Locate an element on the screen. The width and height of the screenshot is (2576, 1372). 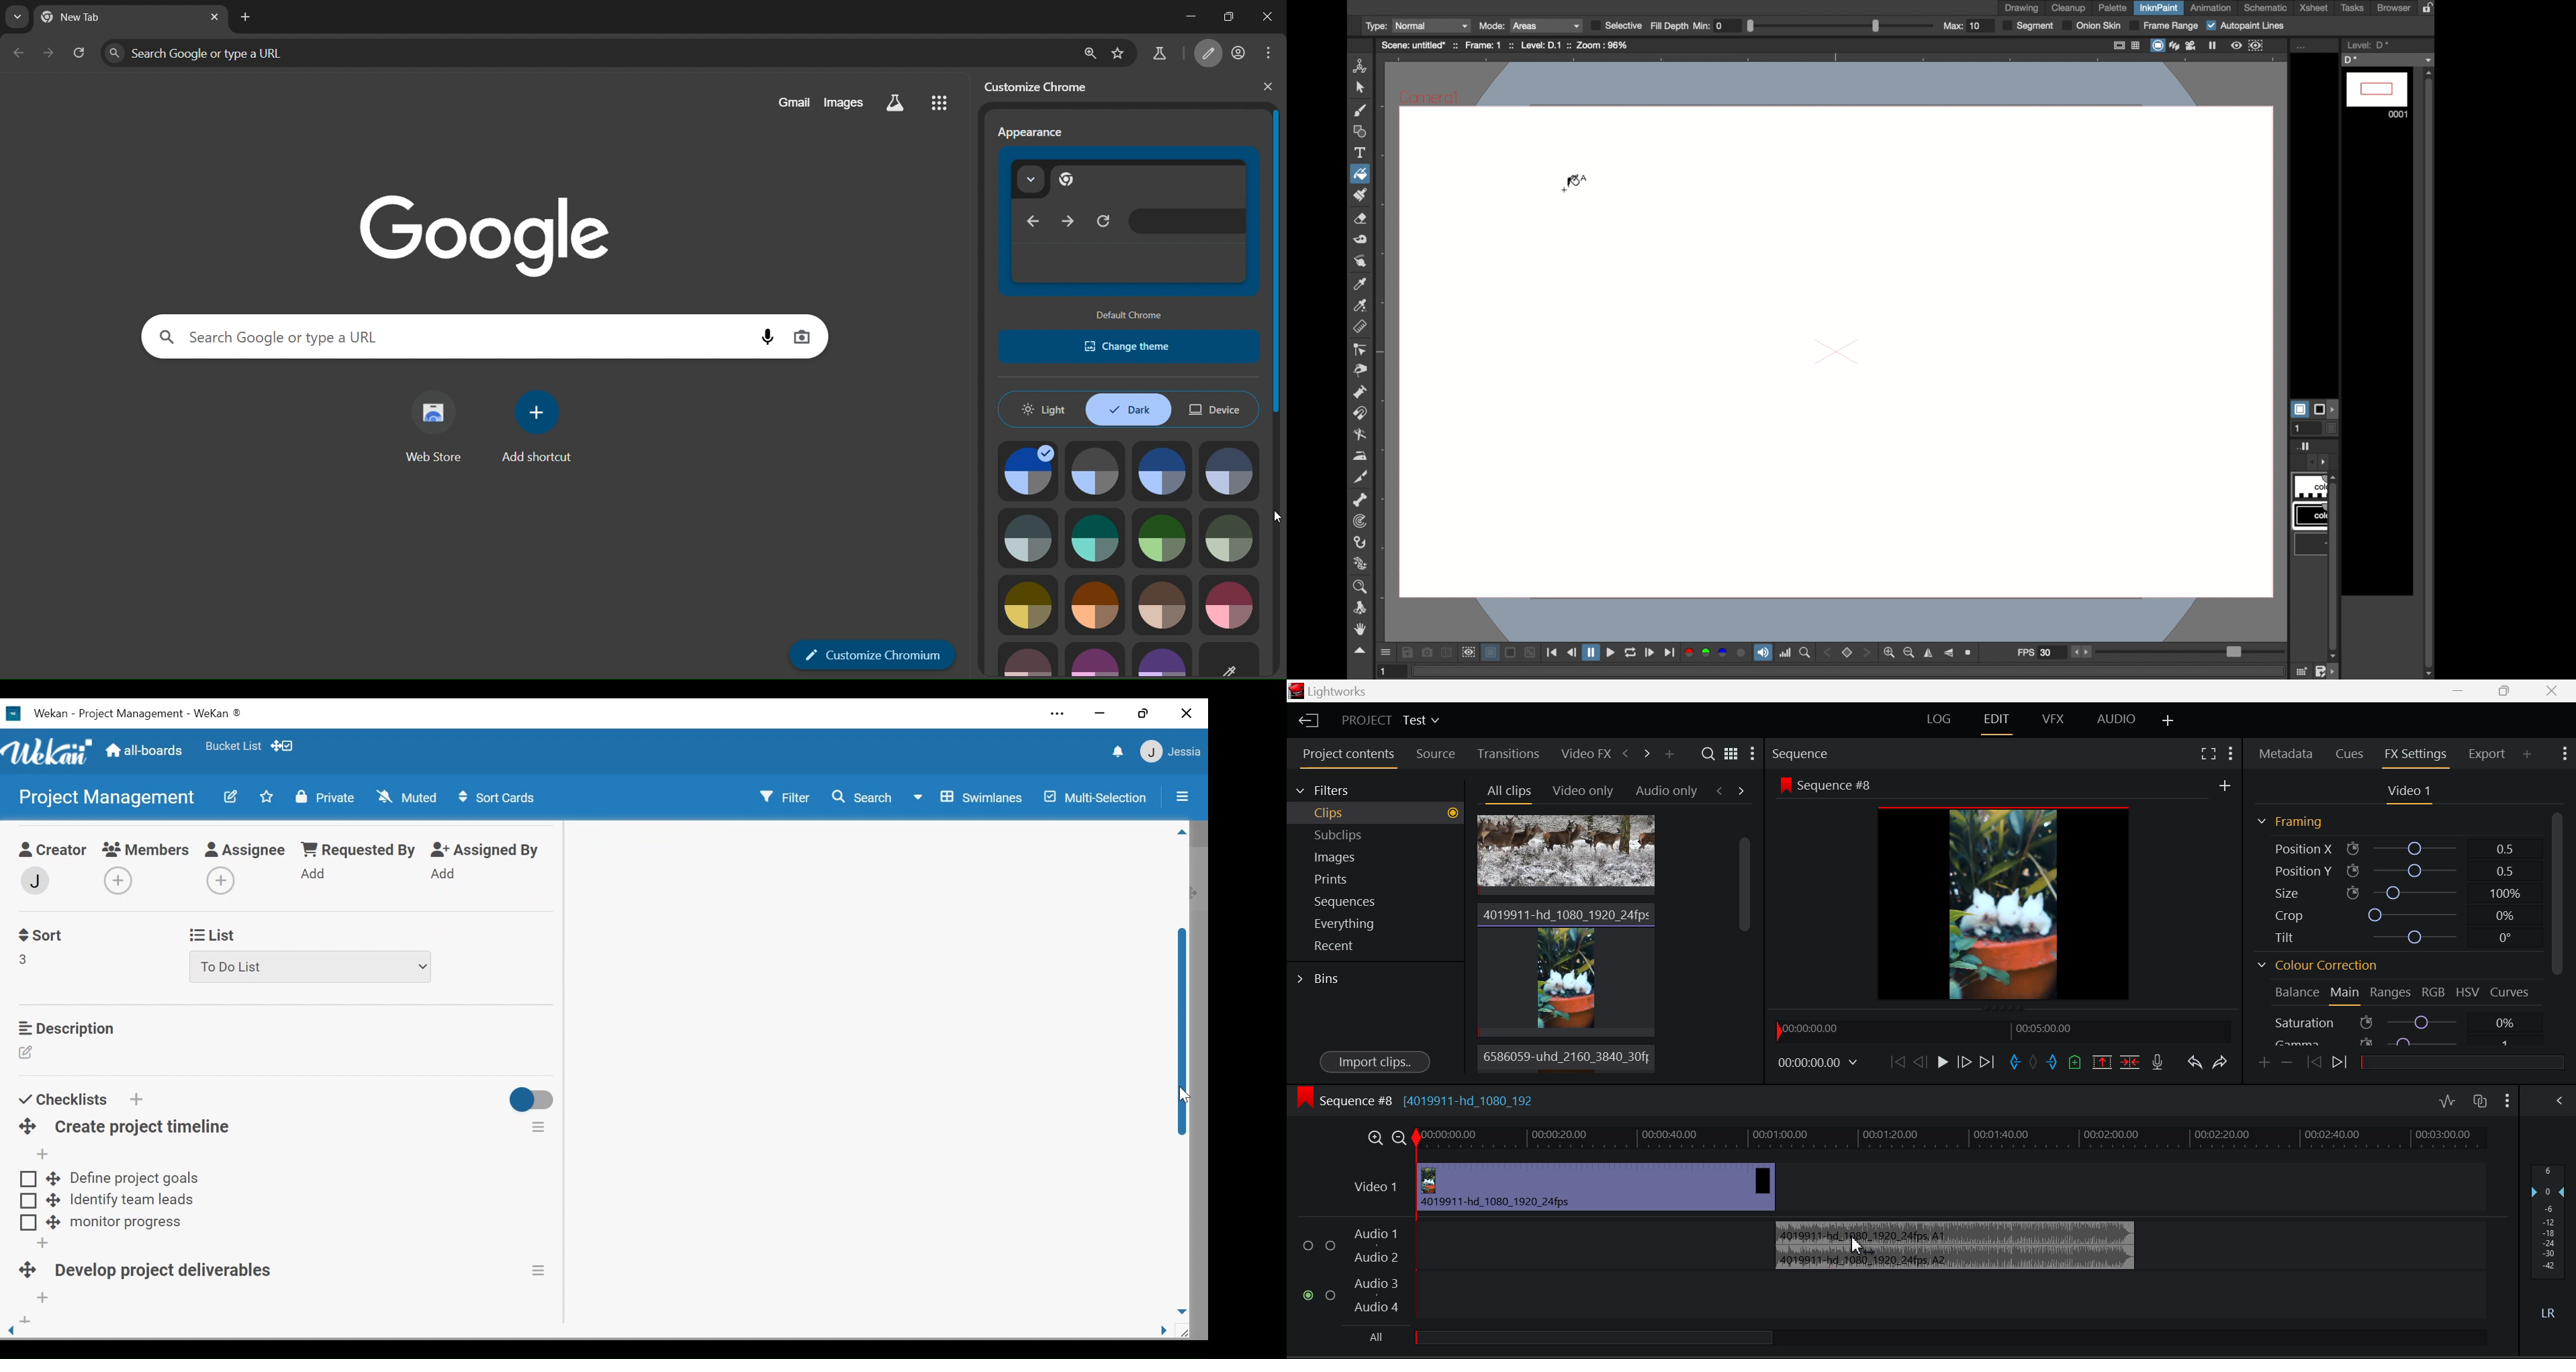
theme is located at coordinates (1097, 465).